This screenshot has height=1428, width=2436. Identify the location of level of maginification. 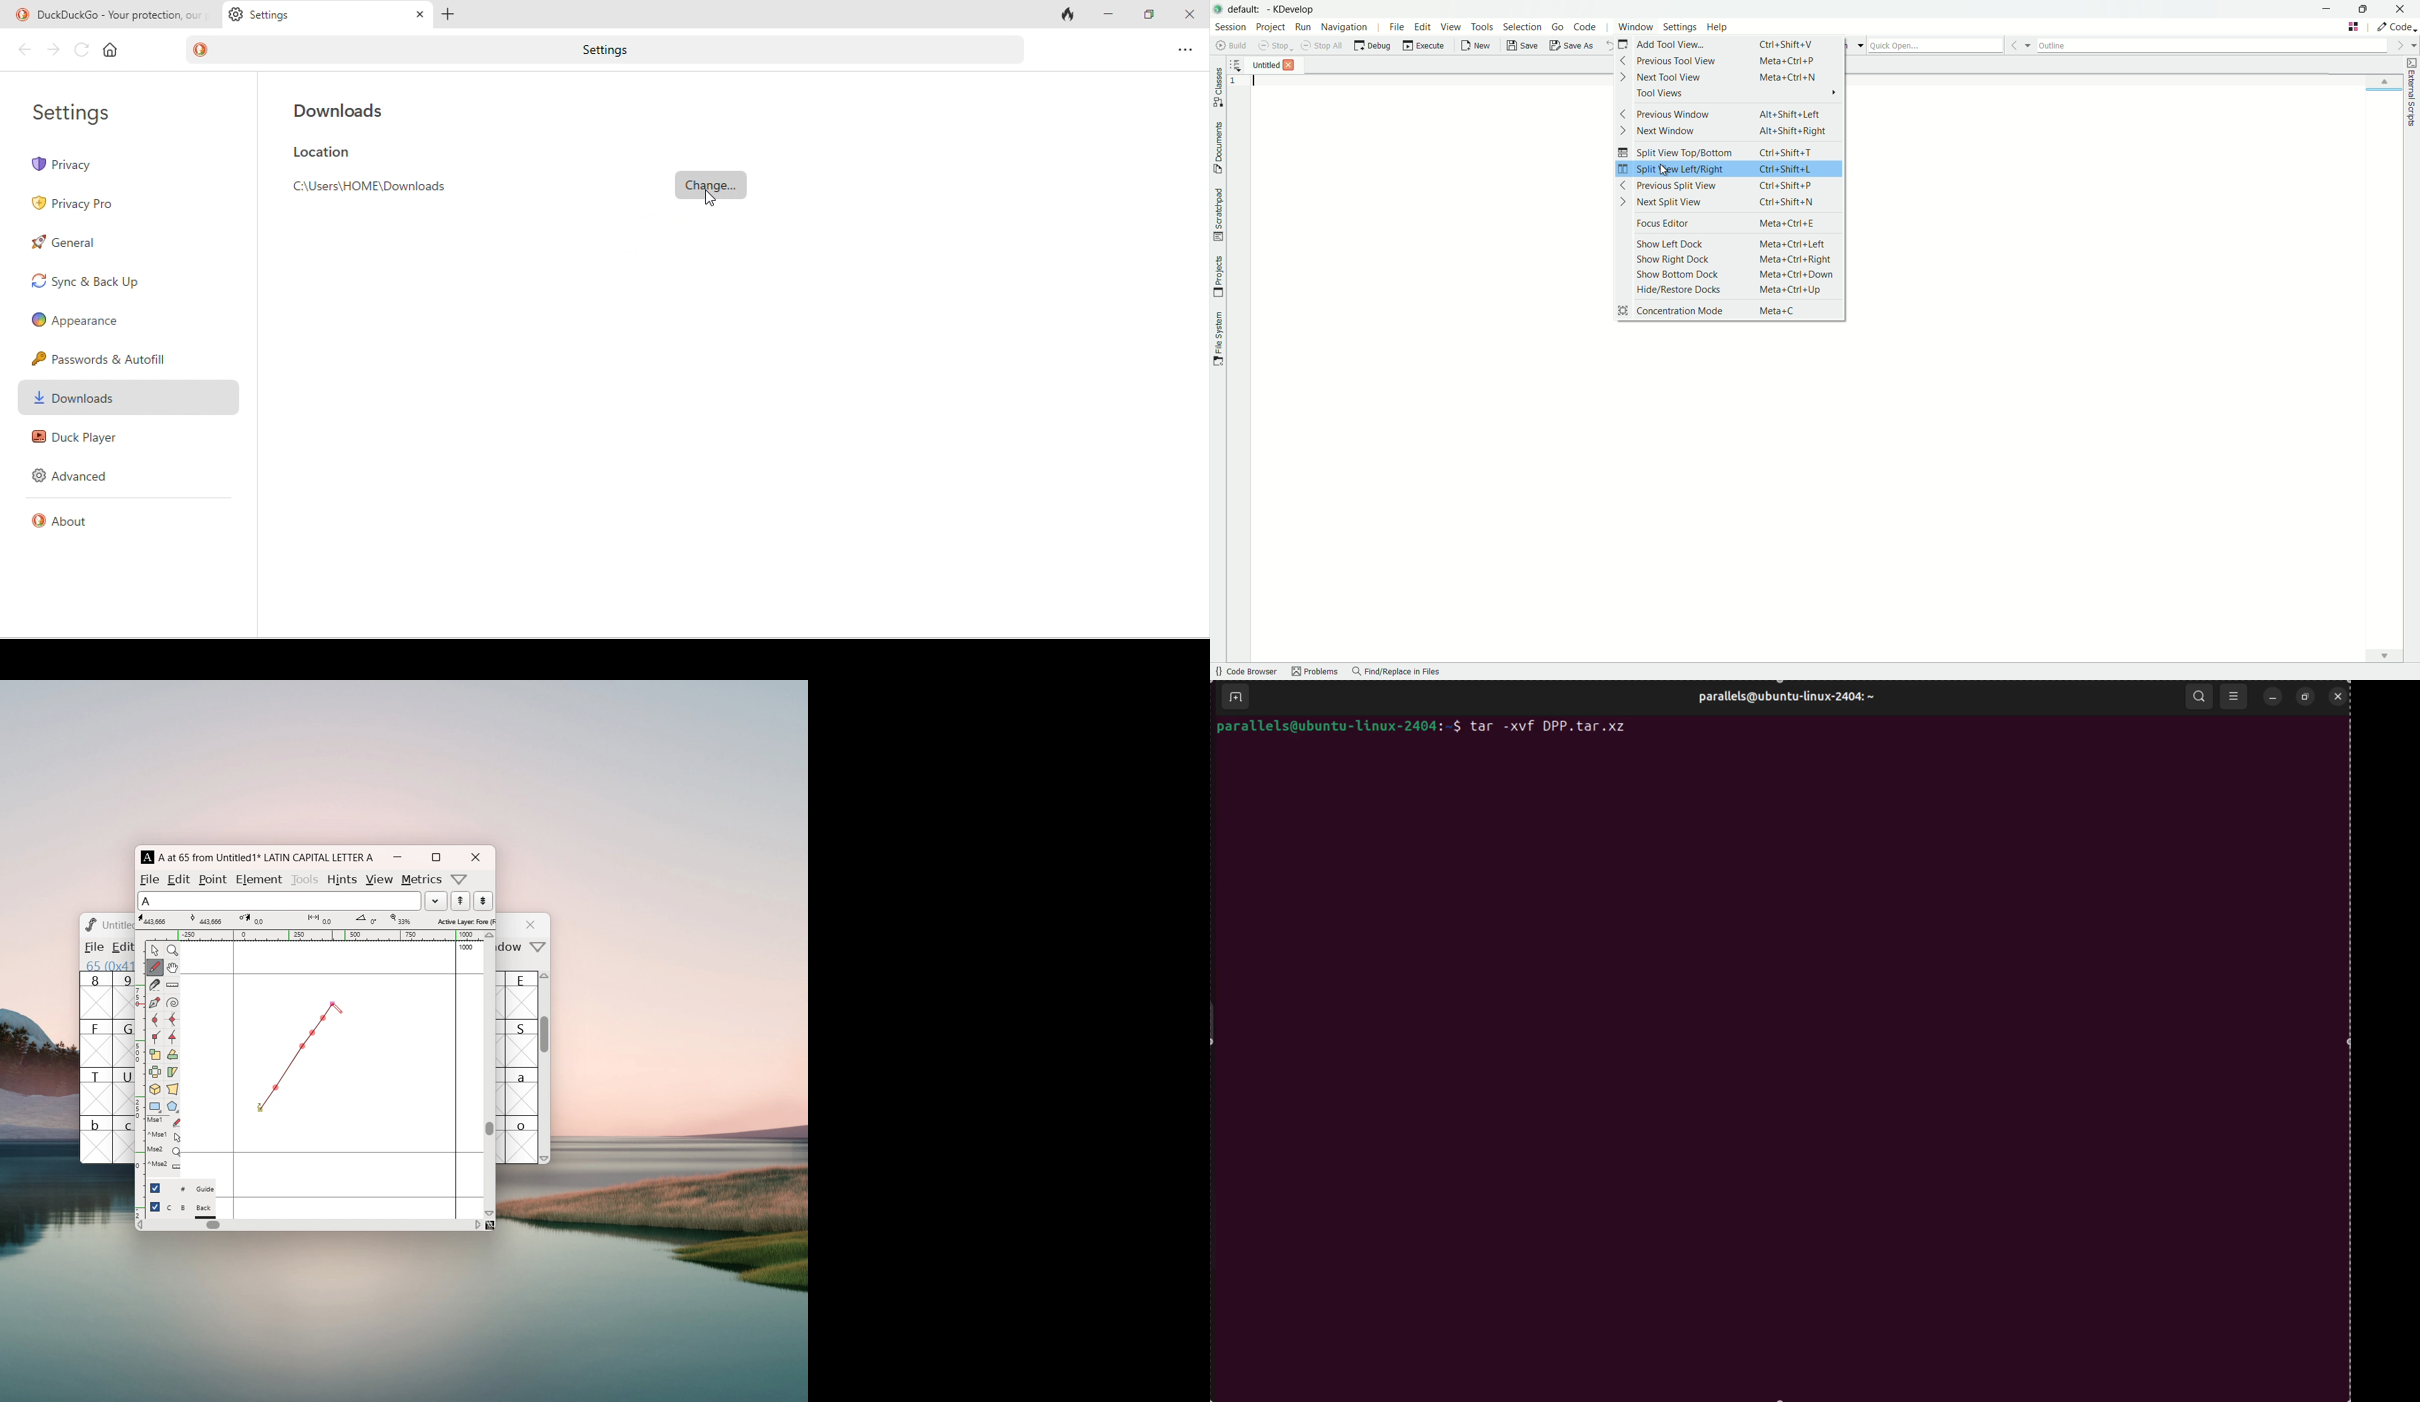
(400, 919).